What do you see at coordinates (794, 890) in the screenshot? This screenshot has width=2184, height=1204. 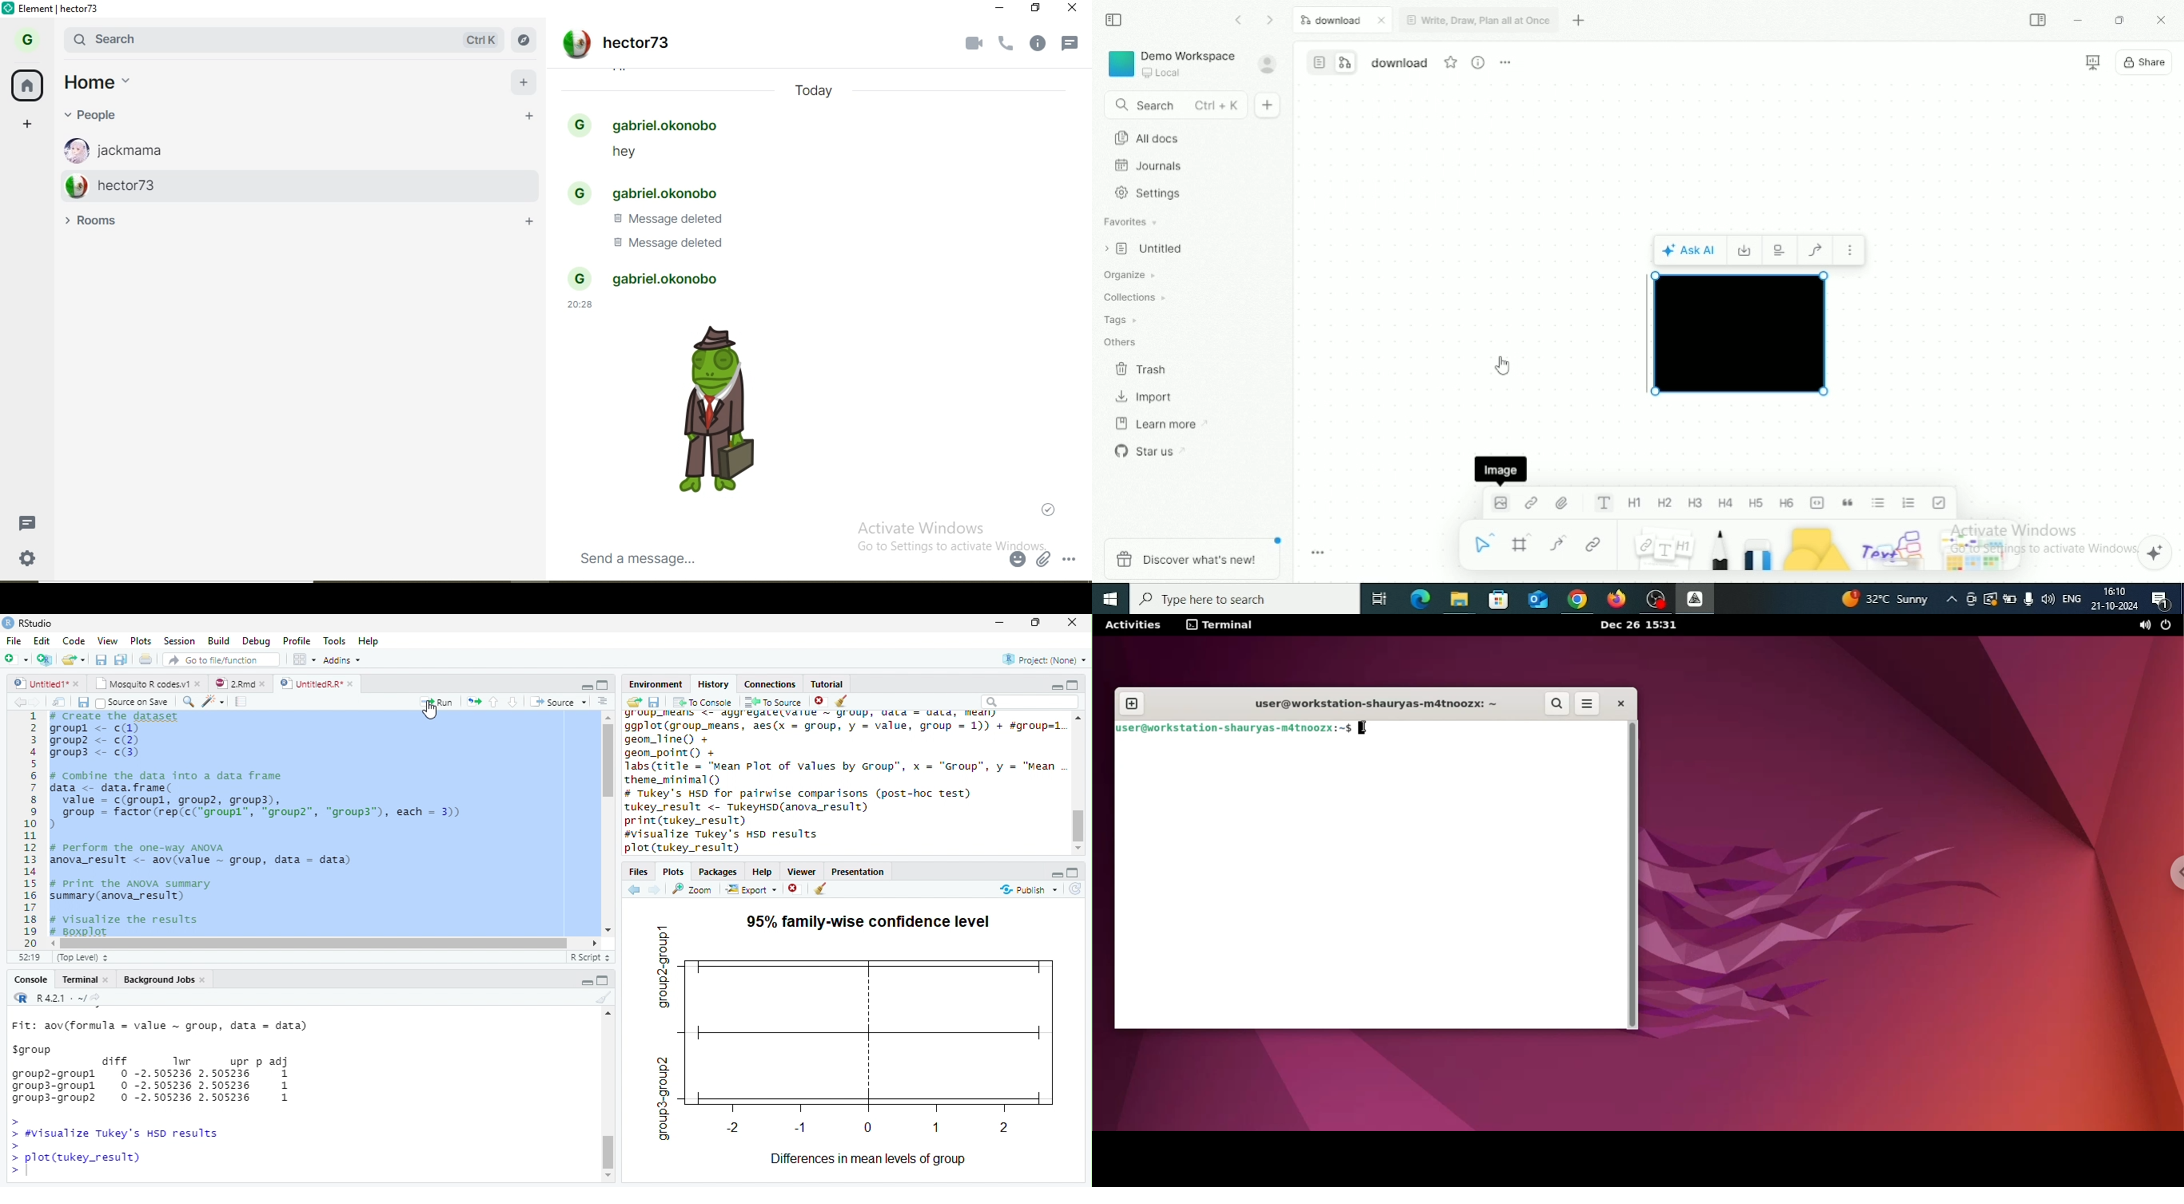 I see `Delete` at bounding box center [794, 890].